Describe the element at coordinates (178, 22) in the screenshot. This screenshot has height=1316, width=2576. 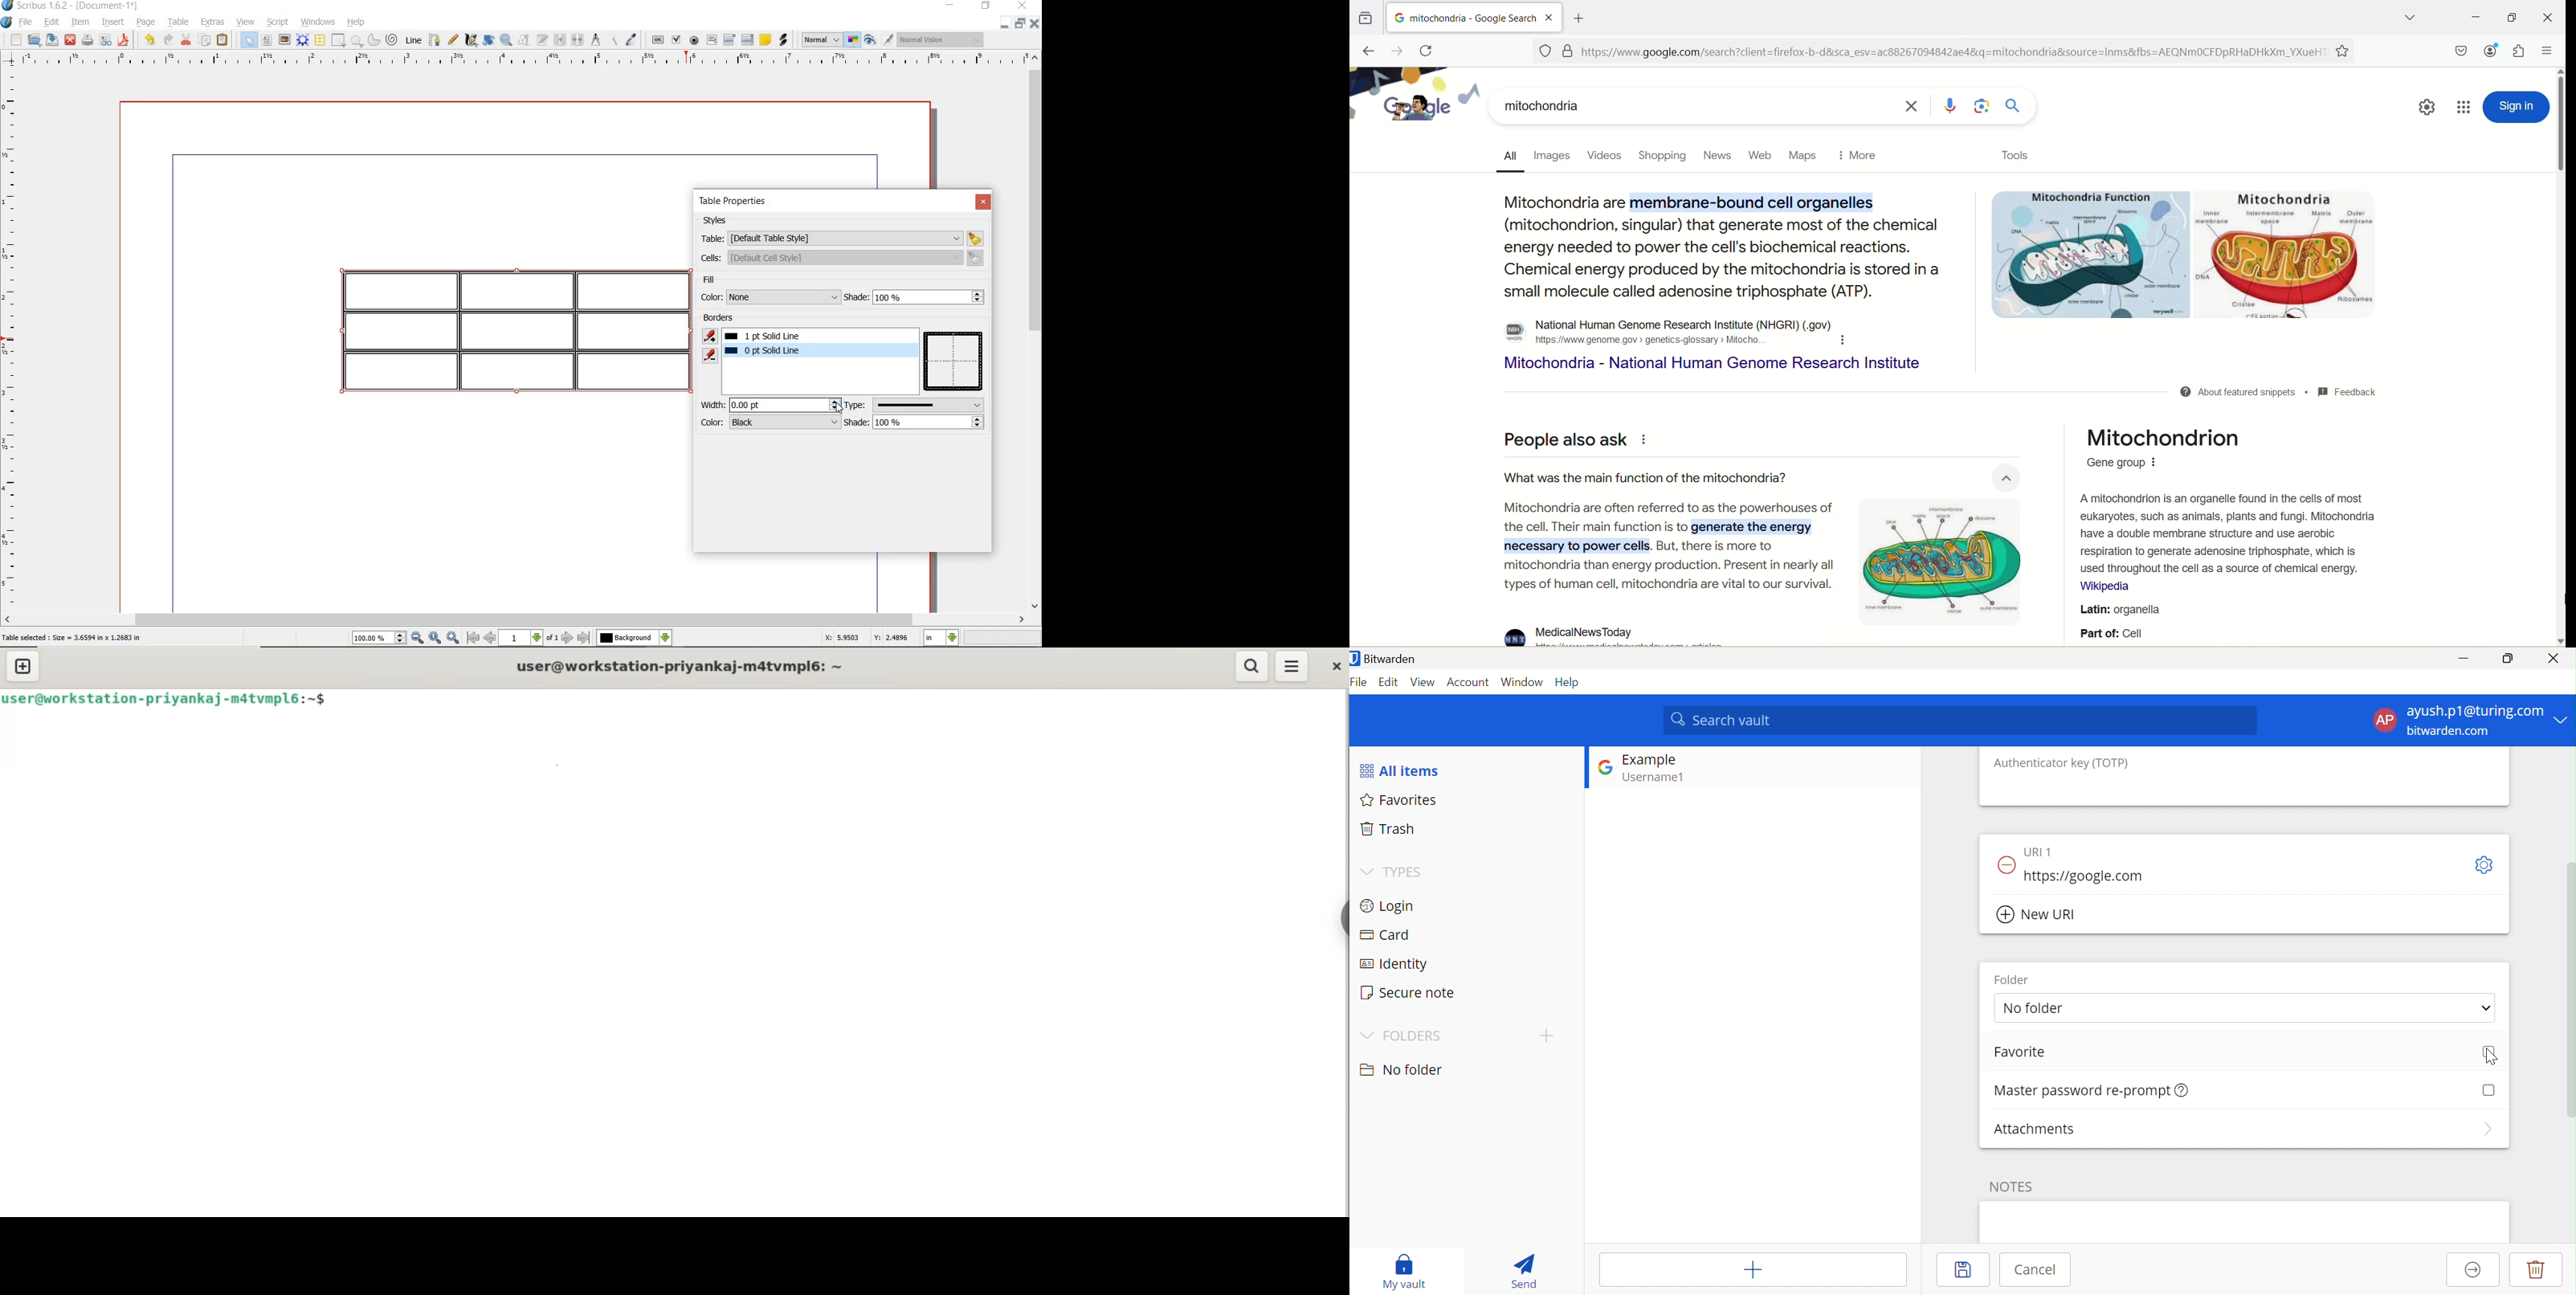
I see `table` at that location.